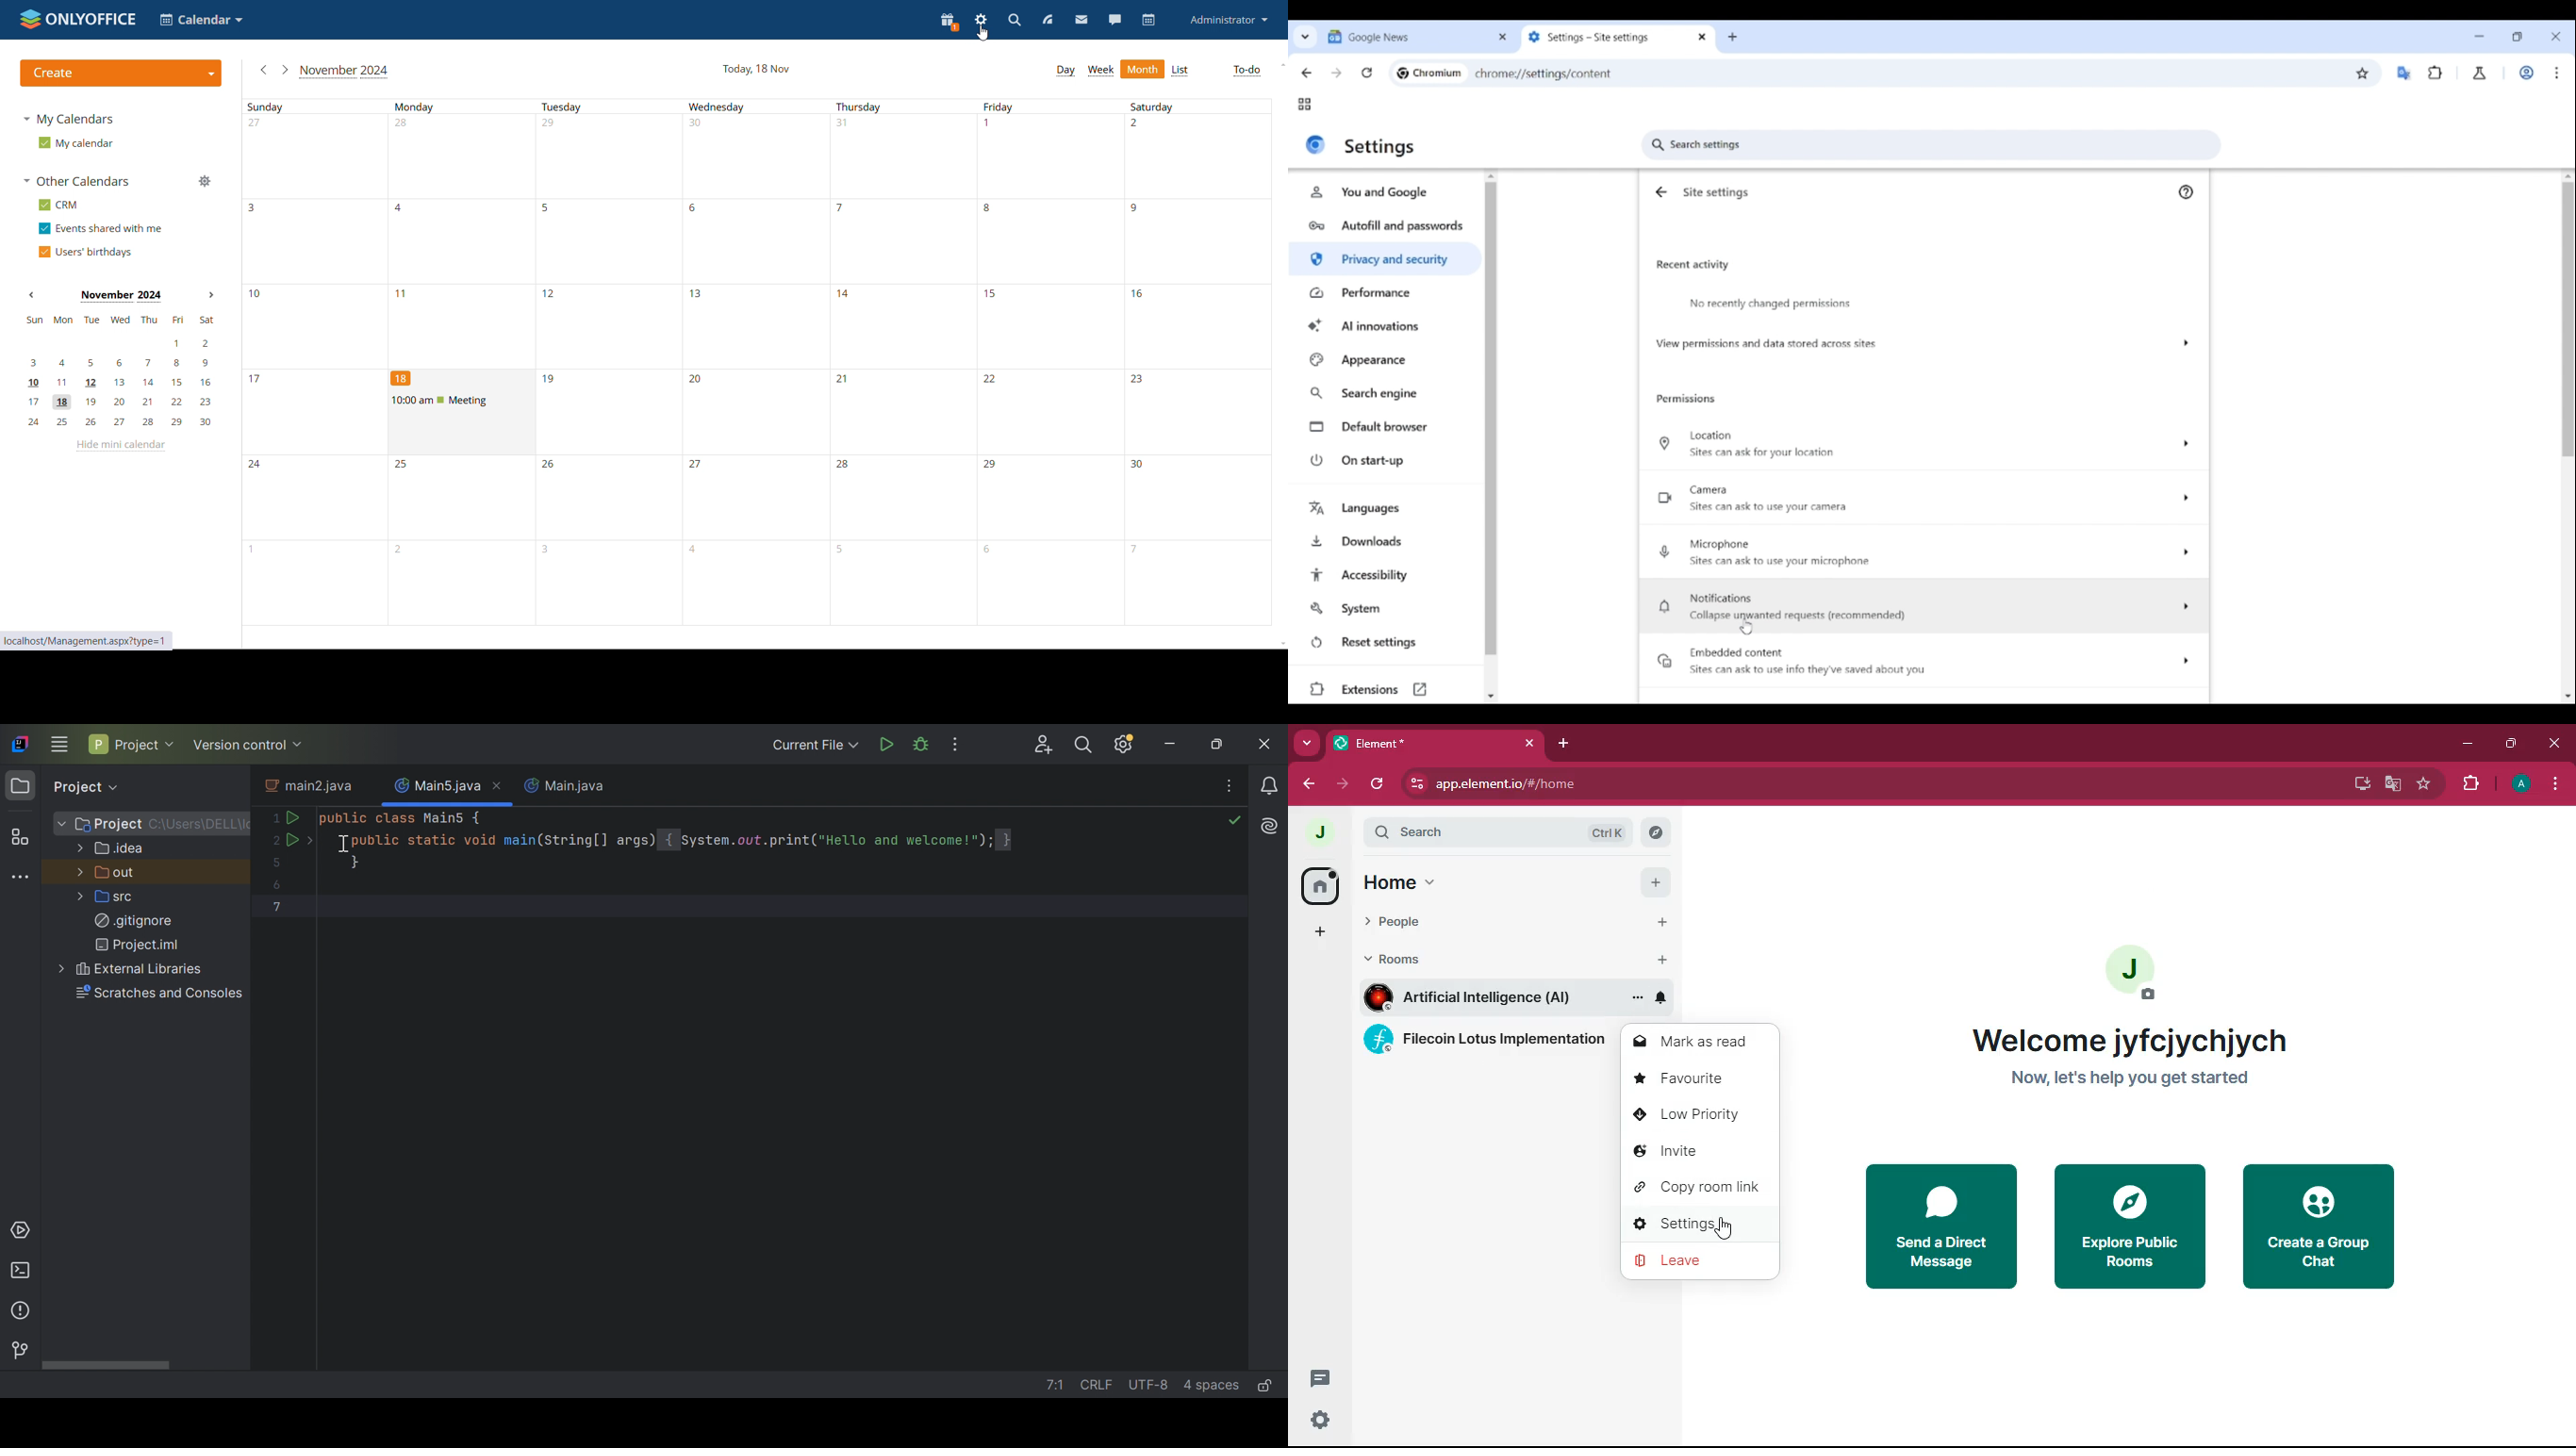 This screenshot has width=2576, height=1456. What do you see at coordinates (1716, 193) in the screenshot?
I see `Site settings` at bounding box center [1716, 193].